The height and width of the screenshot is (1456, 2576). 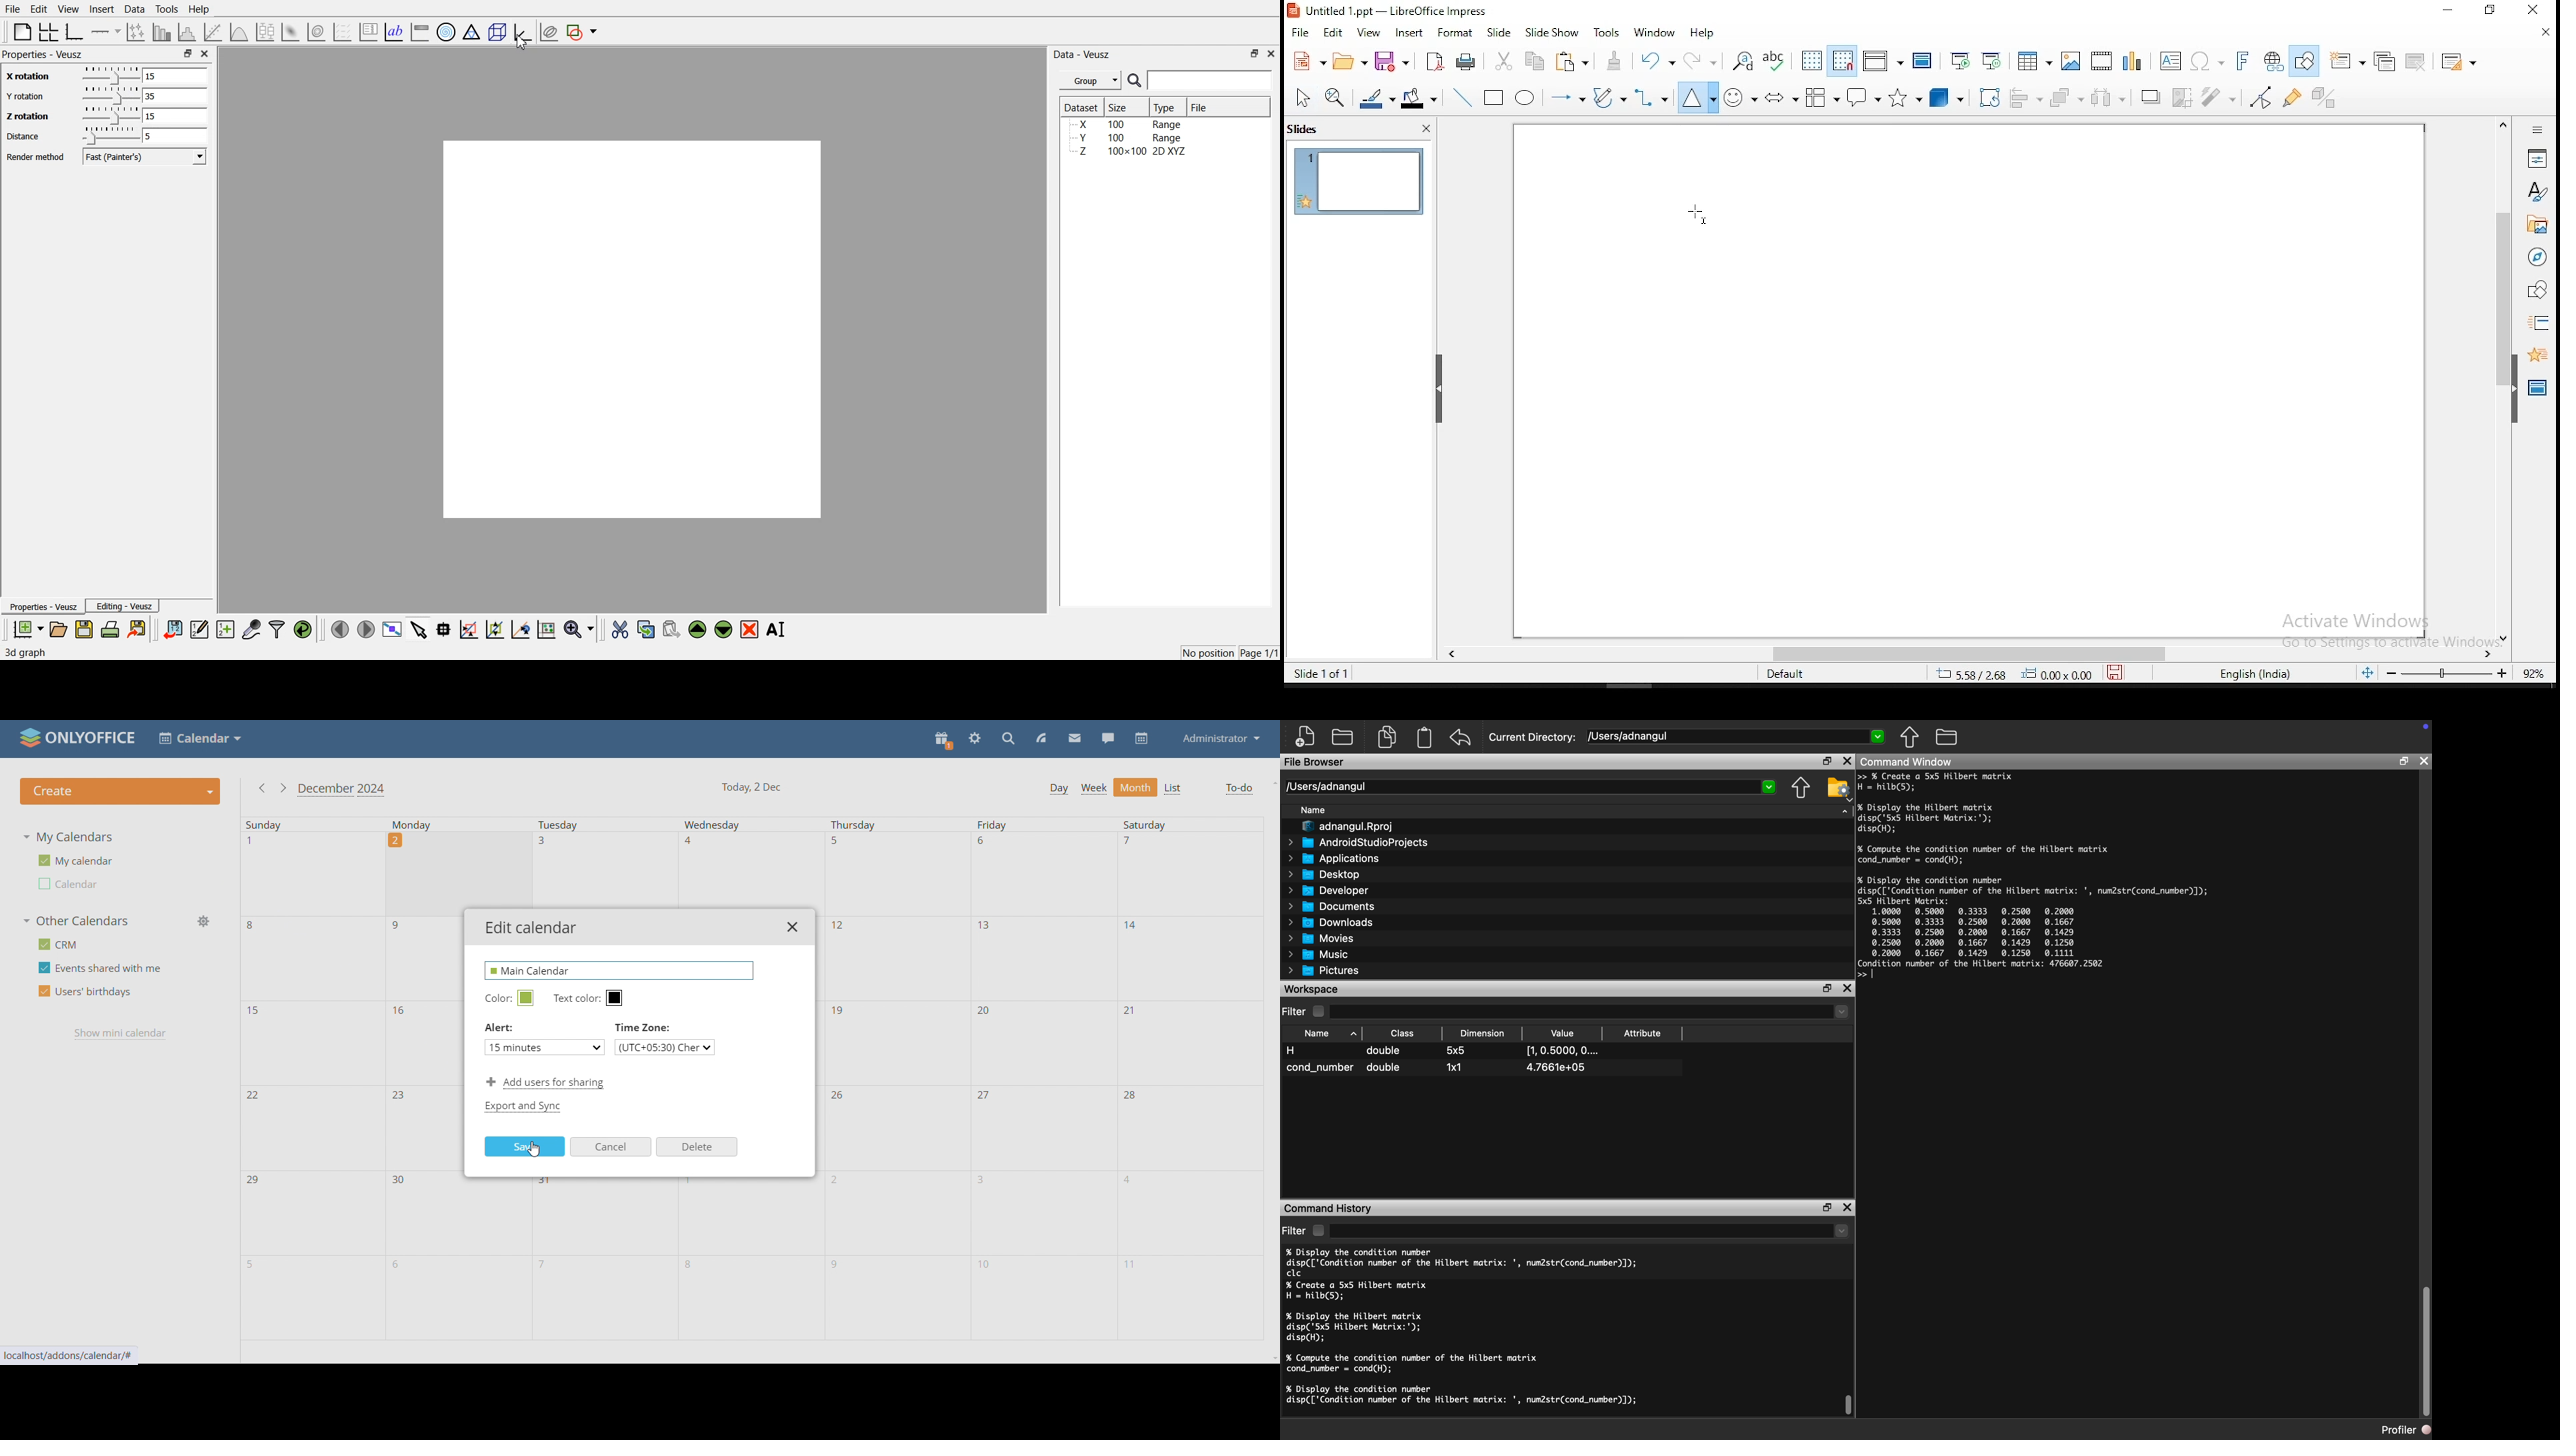 What do you see at coordinates (1540, 64) in the screenshot?
I see `copy` at bounding box center [1540, 64].